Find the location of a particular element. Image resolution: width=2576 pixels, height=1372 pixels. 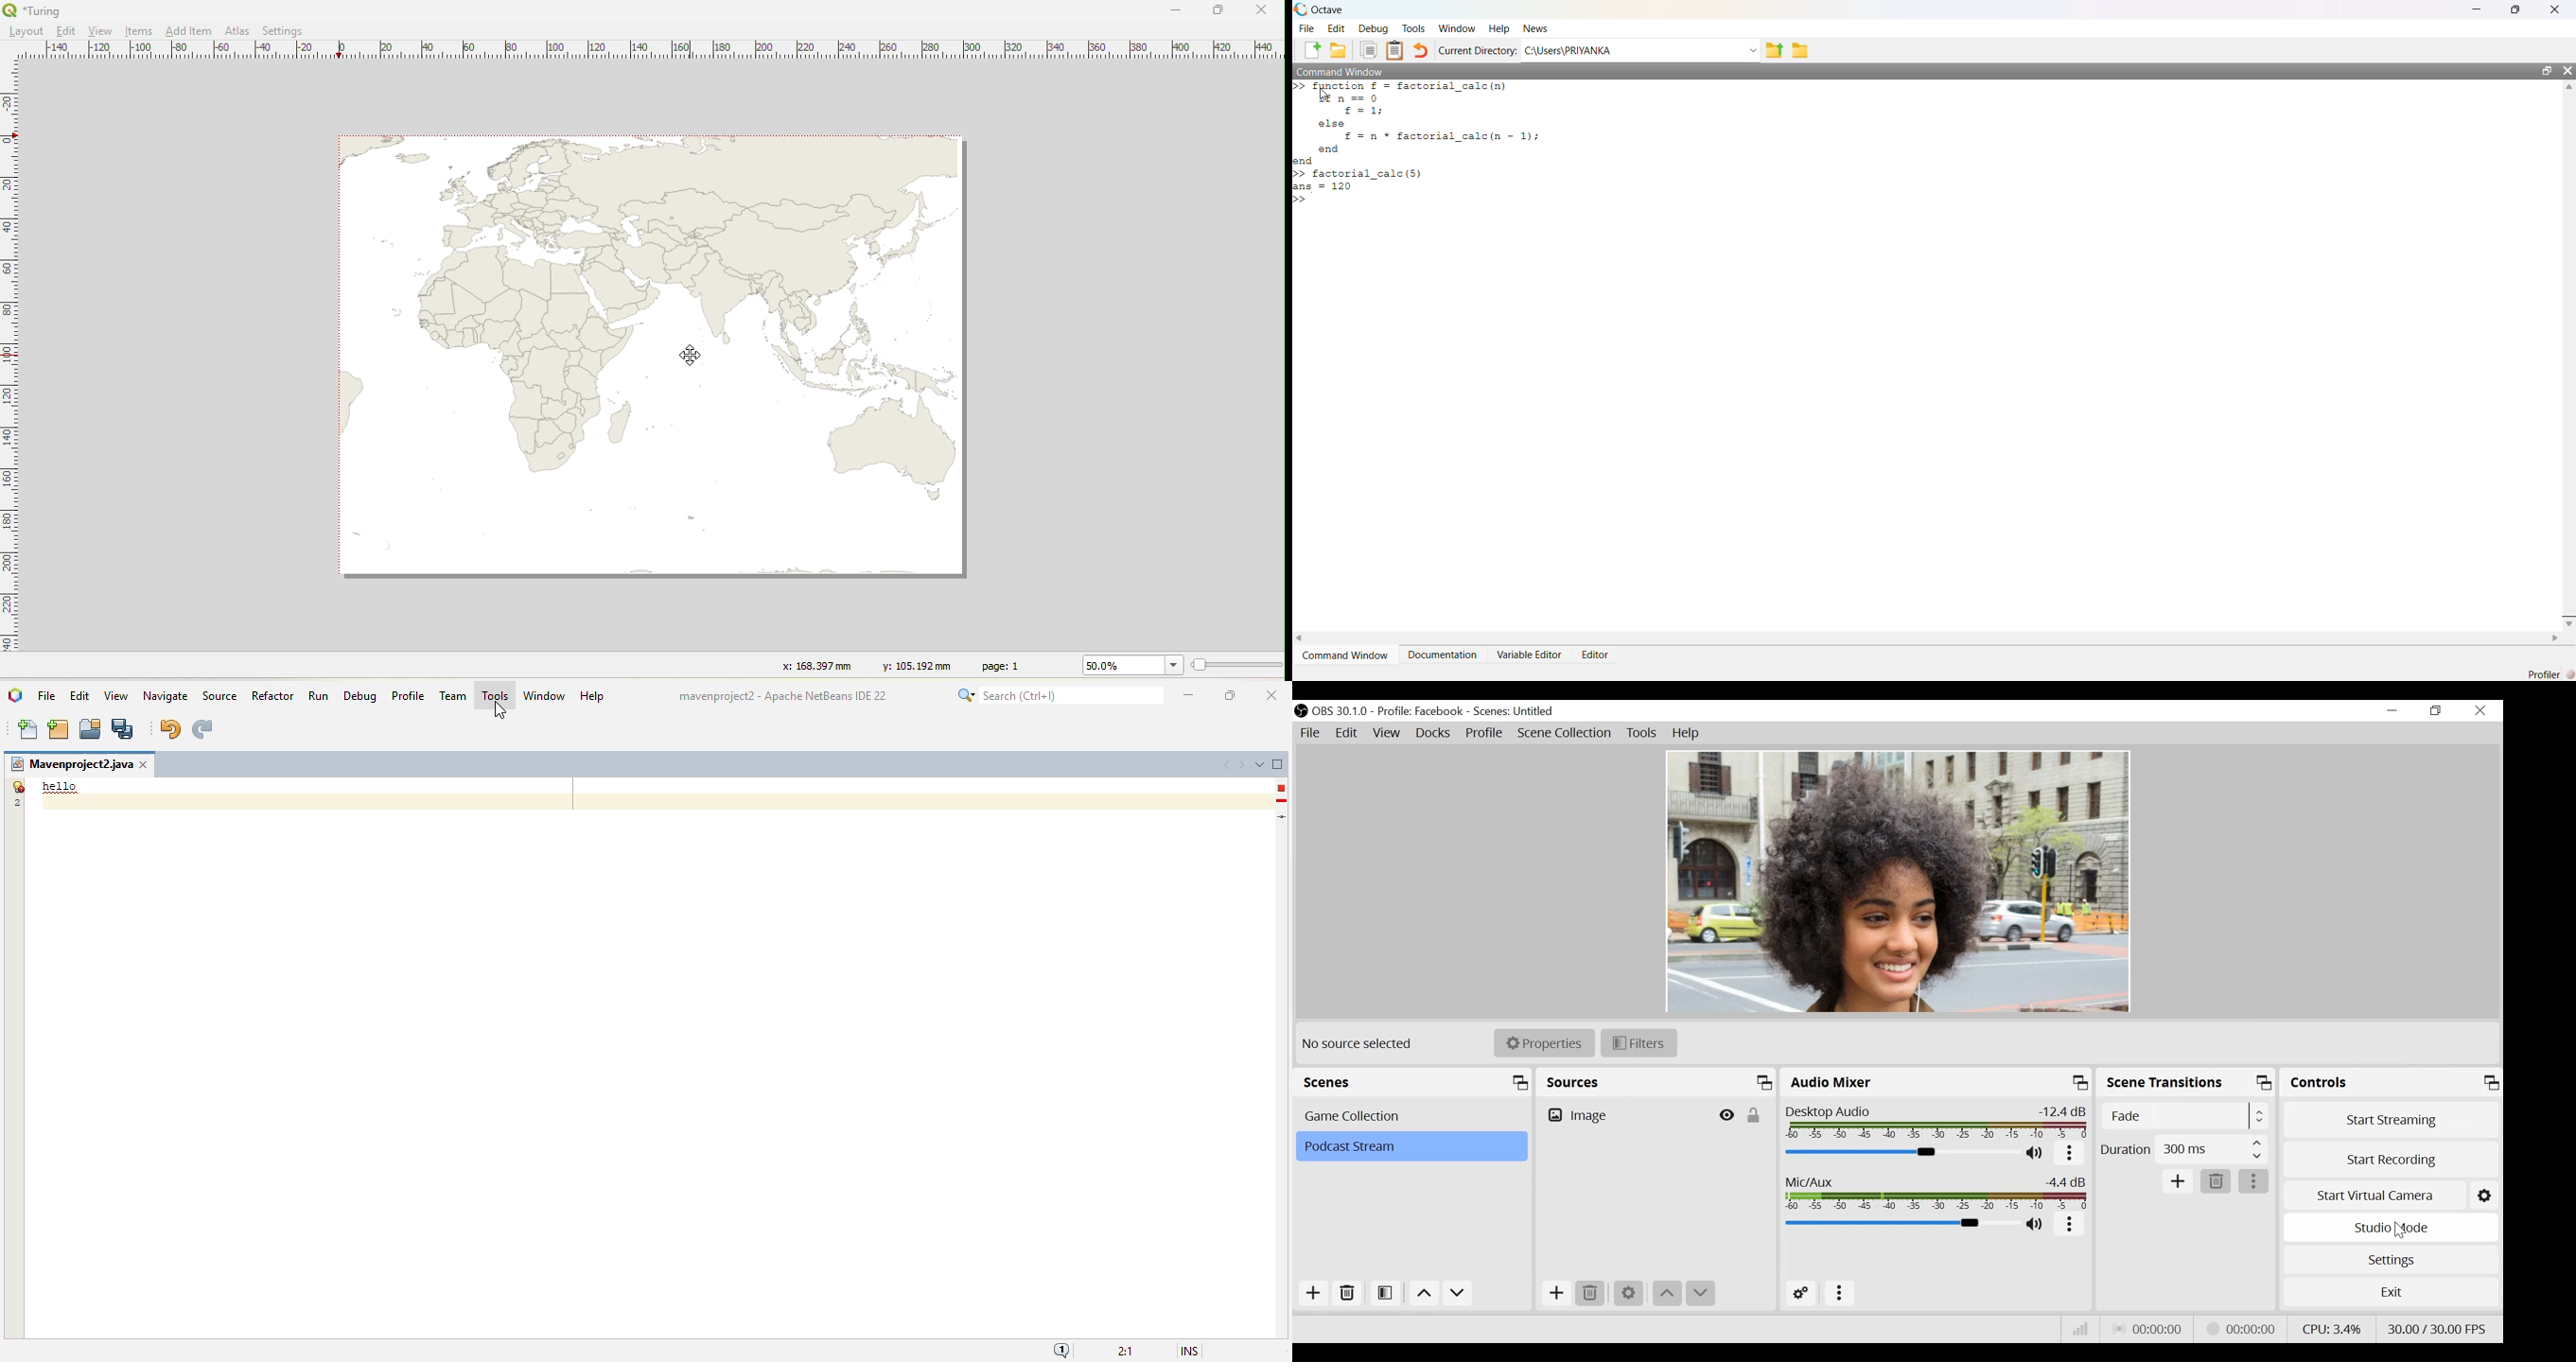

Stream Status is located at coordinates (2239, 1329).